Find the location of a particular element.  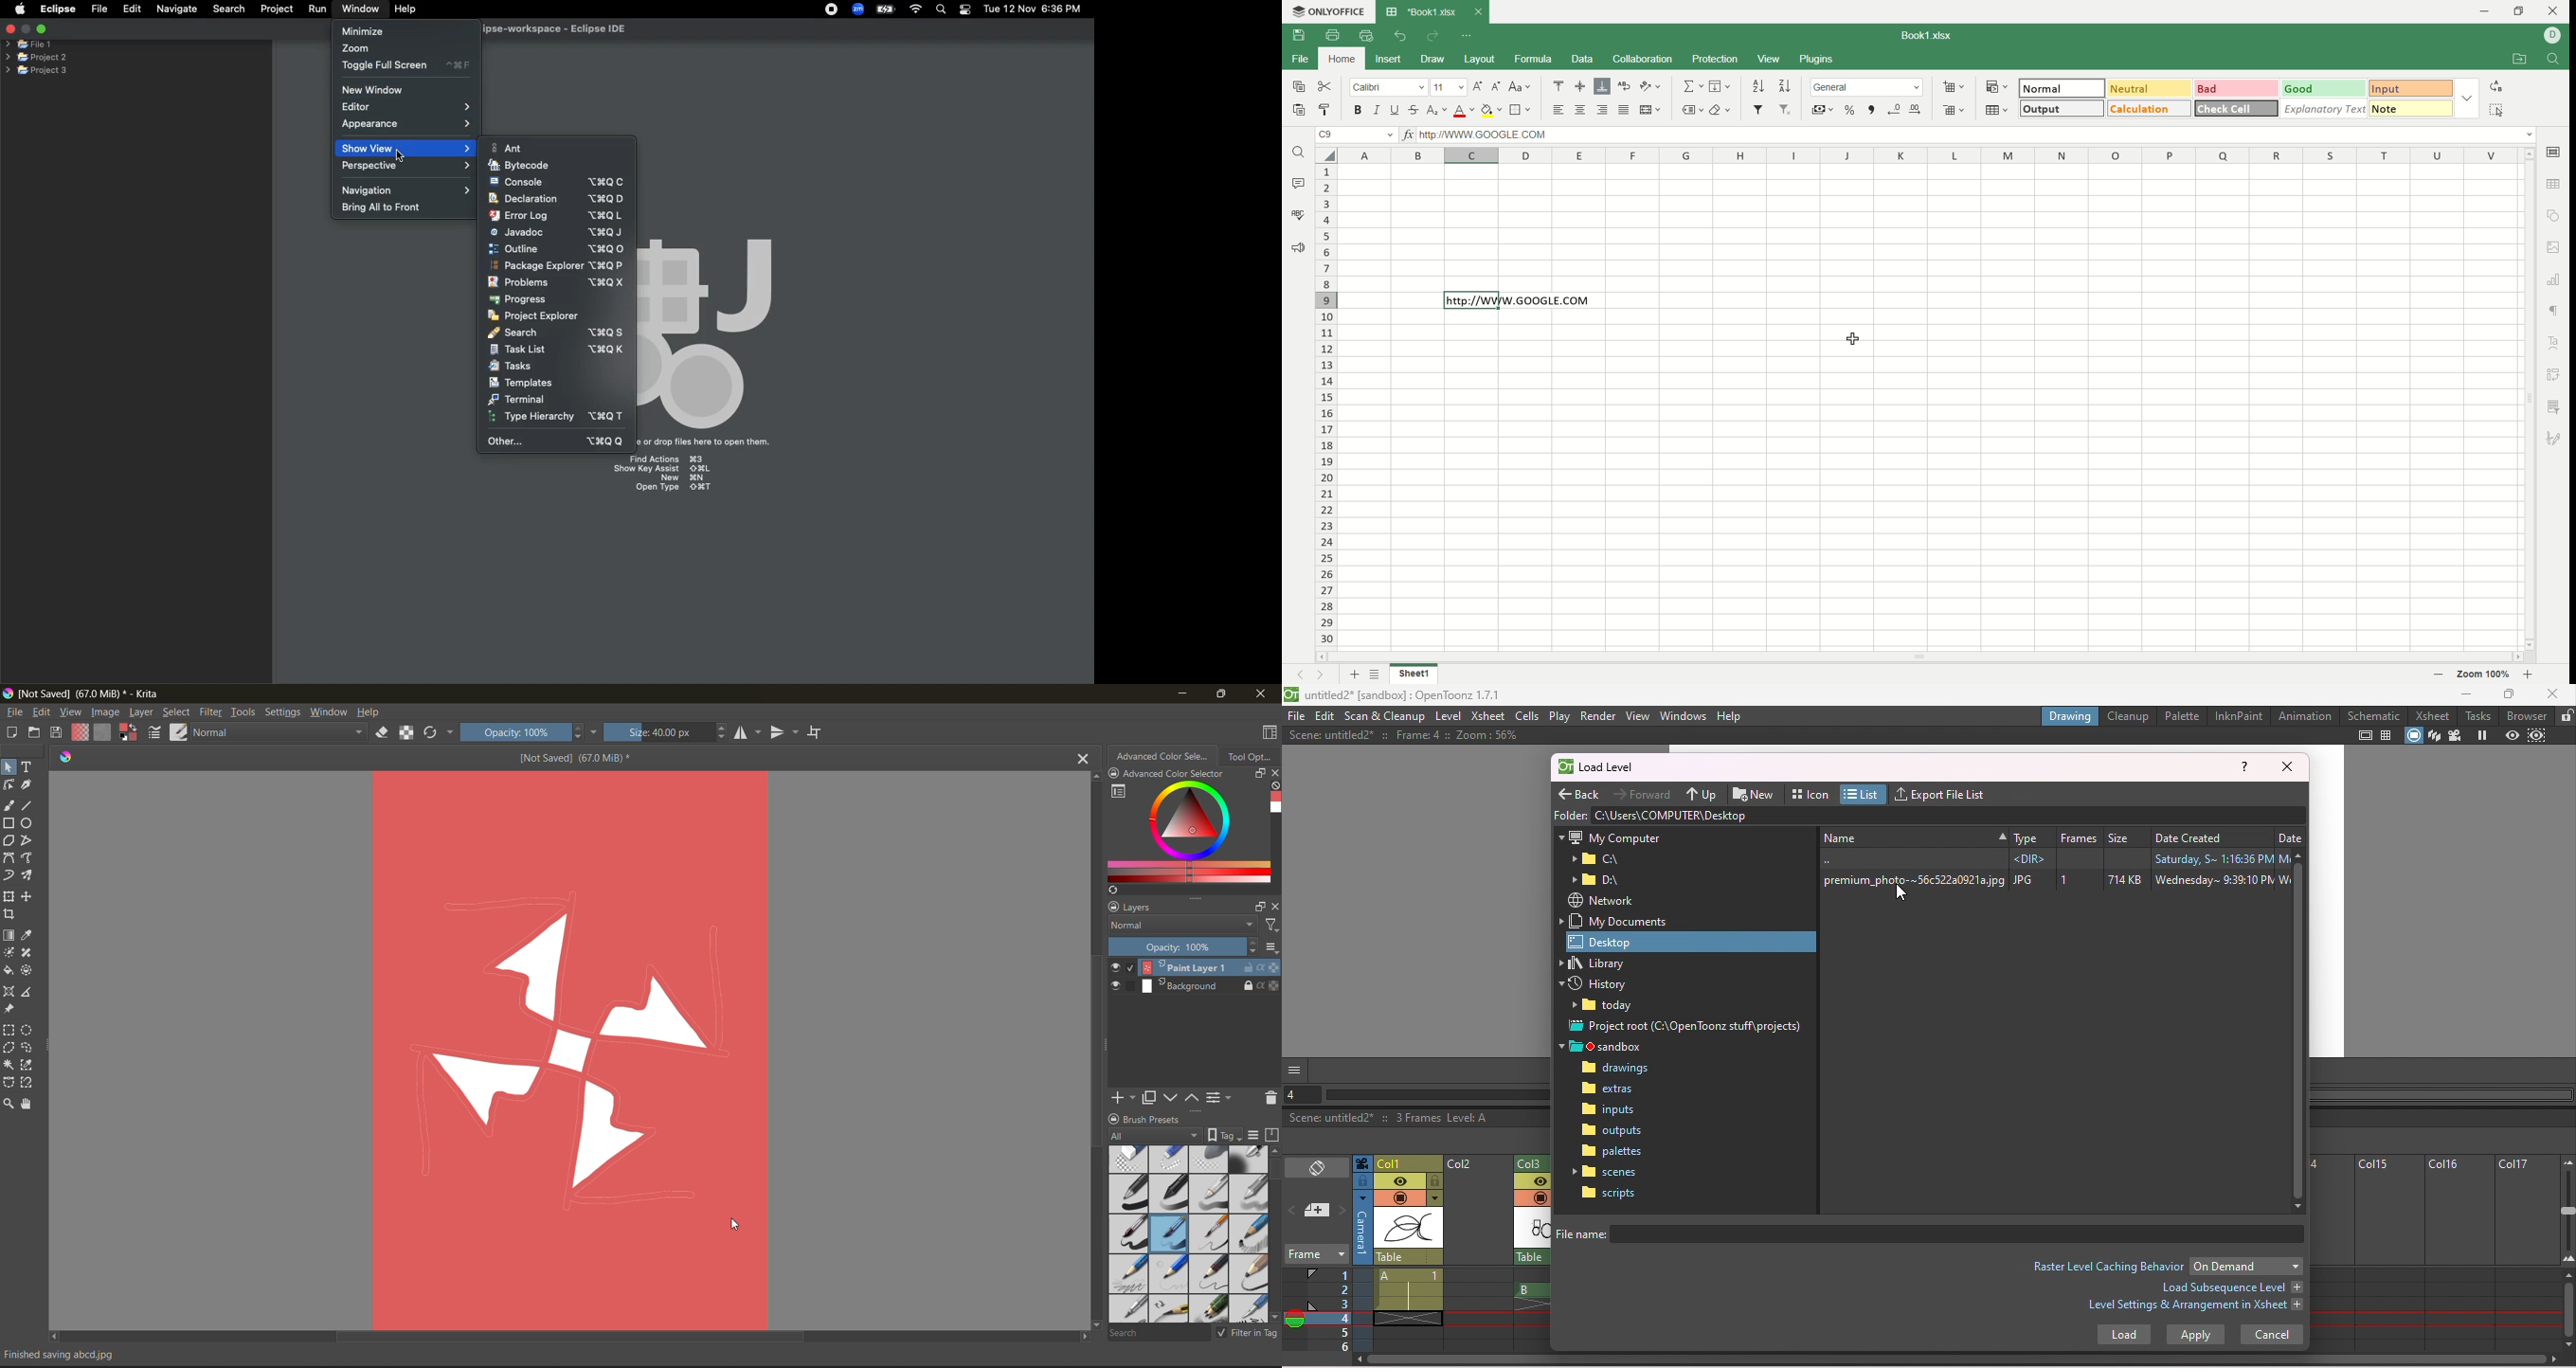

Image is located at coordinates (570, 1045).